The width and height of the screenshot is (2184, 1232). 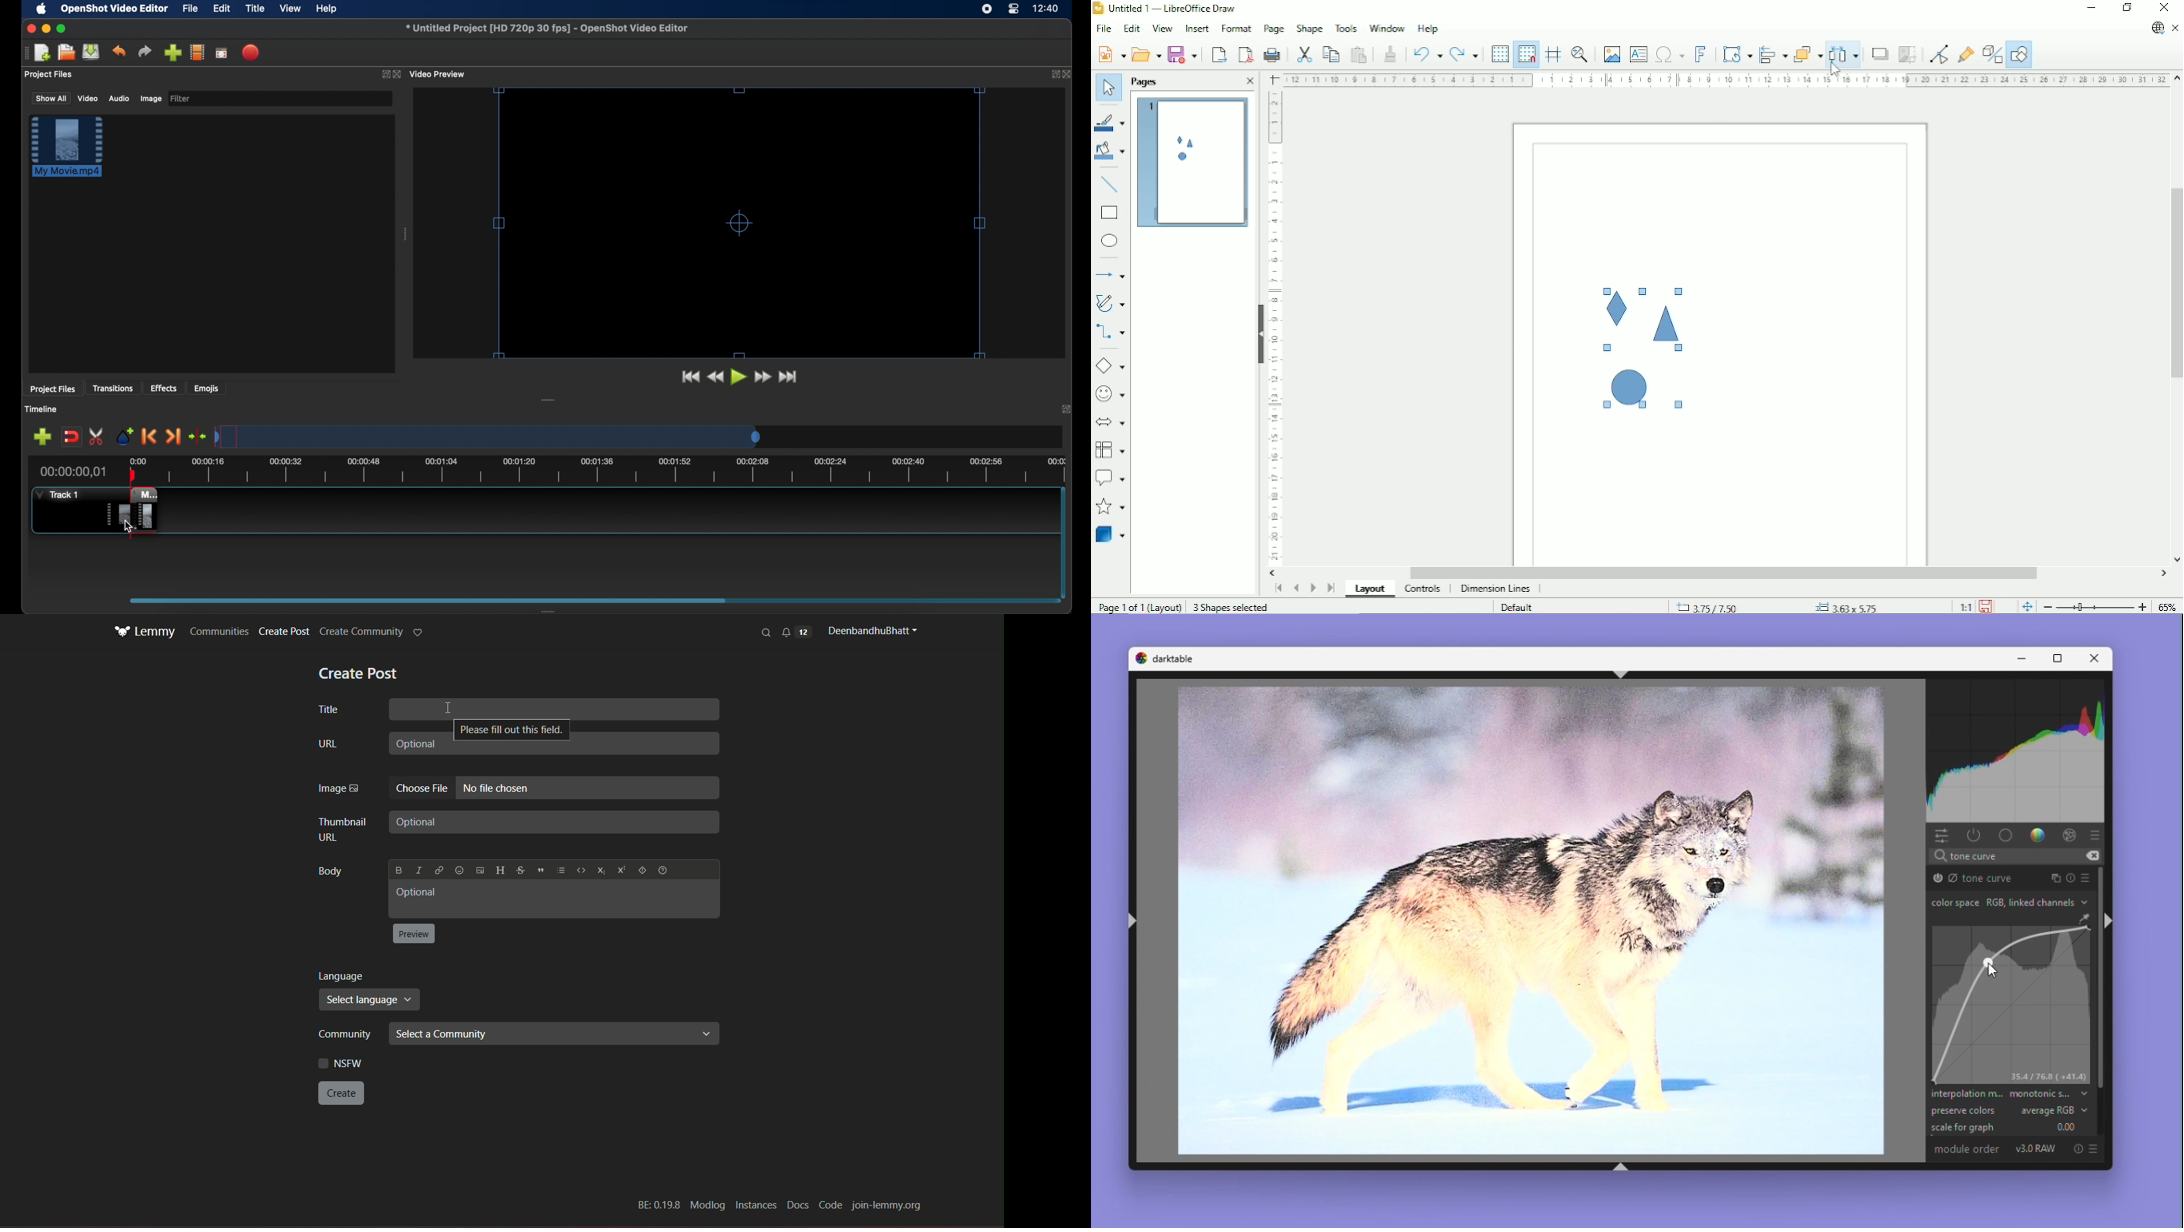 What do you see at coordinates (2025, 606) in the screenshot?
I see `Fit page to current window` at bounding box center [2025, 606].